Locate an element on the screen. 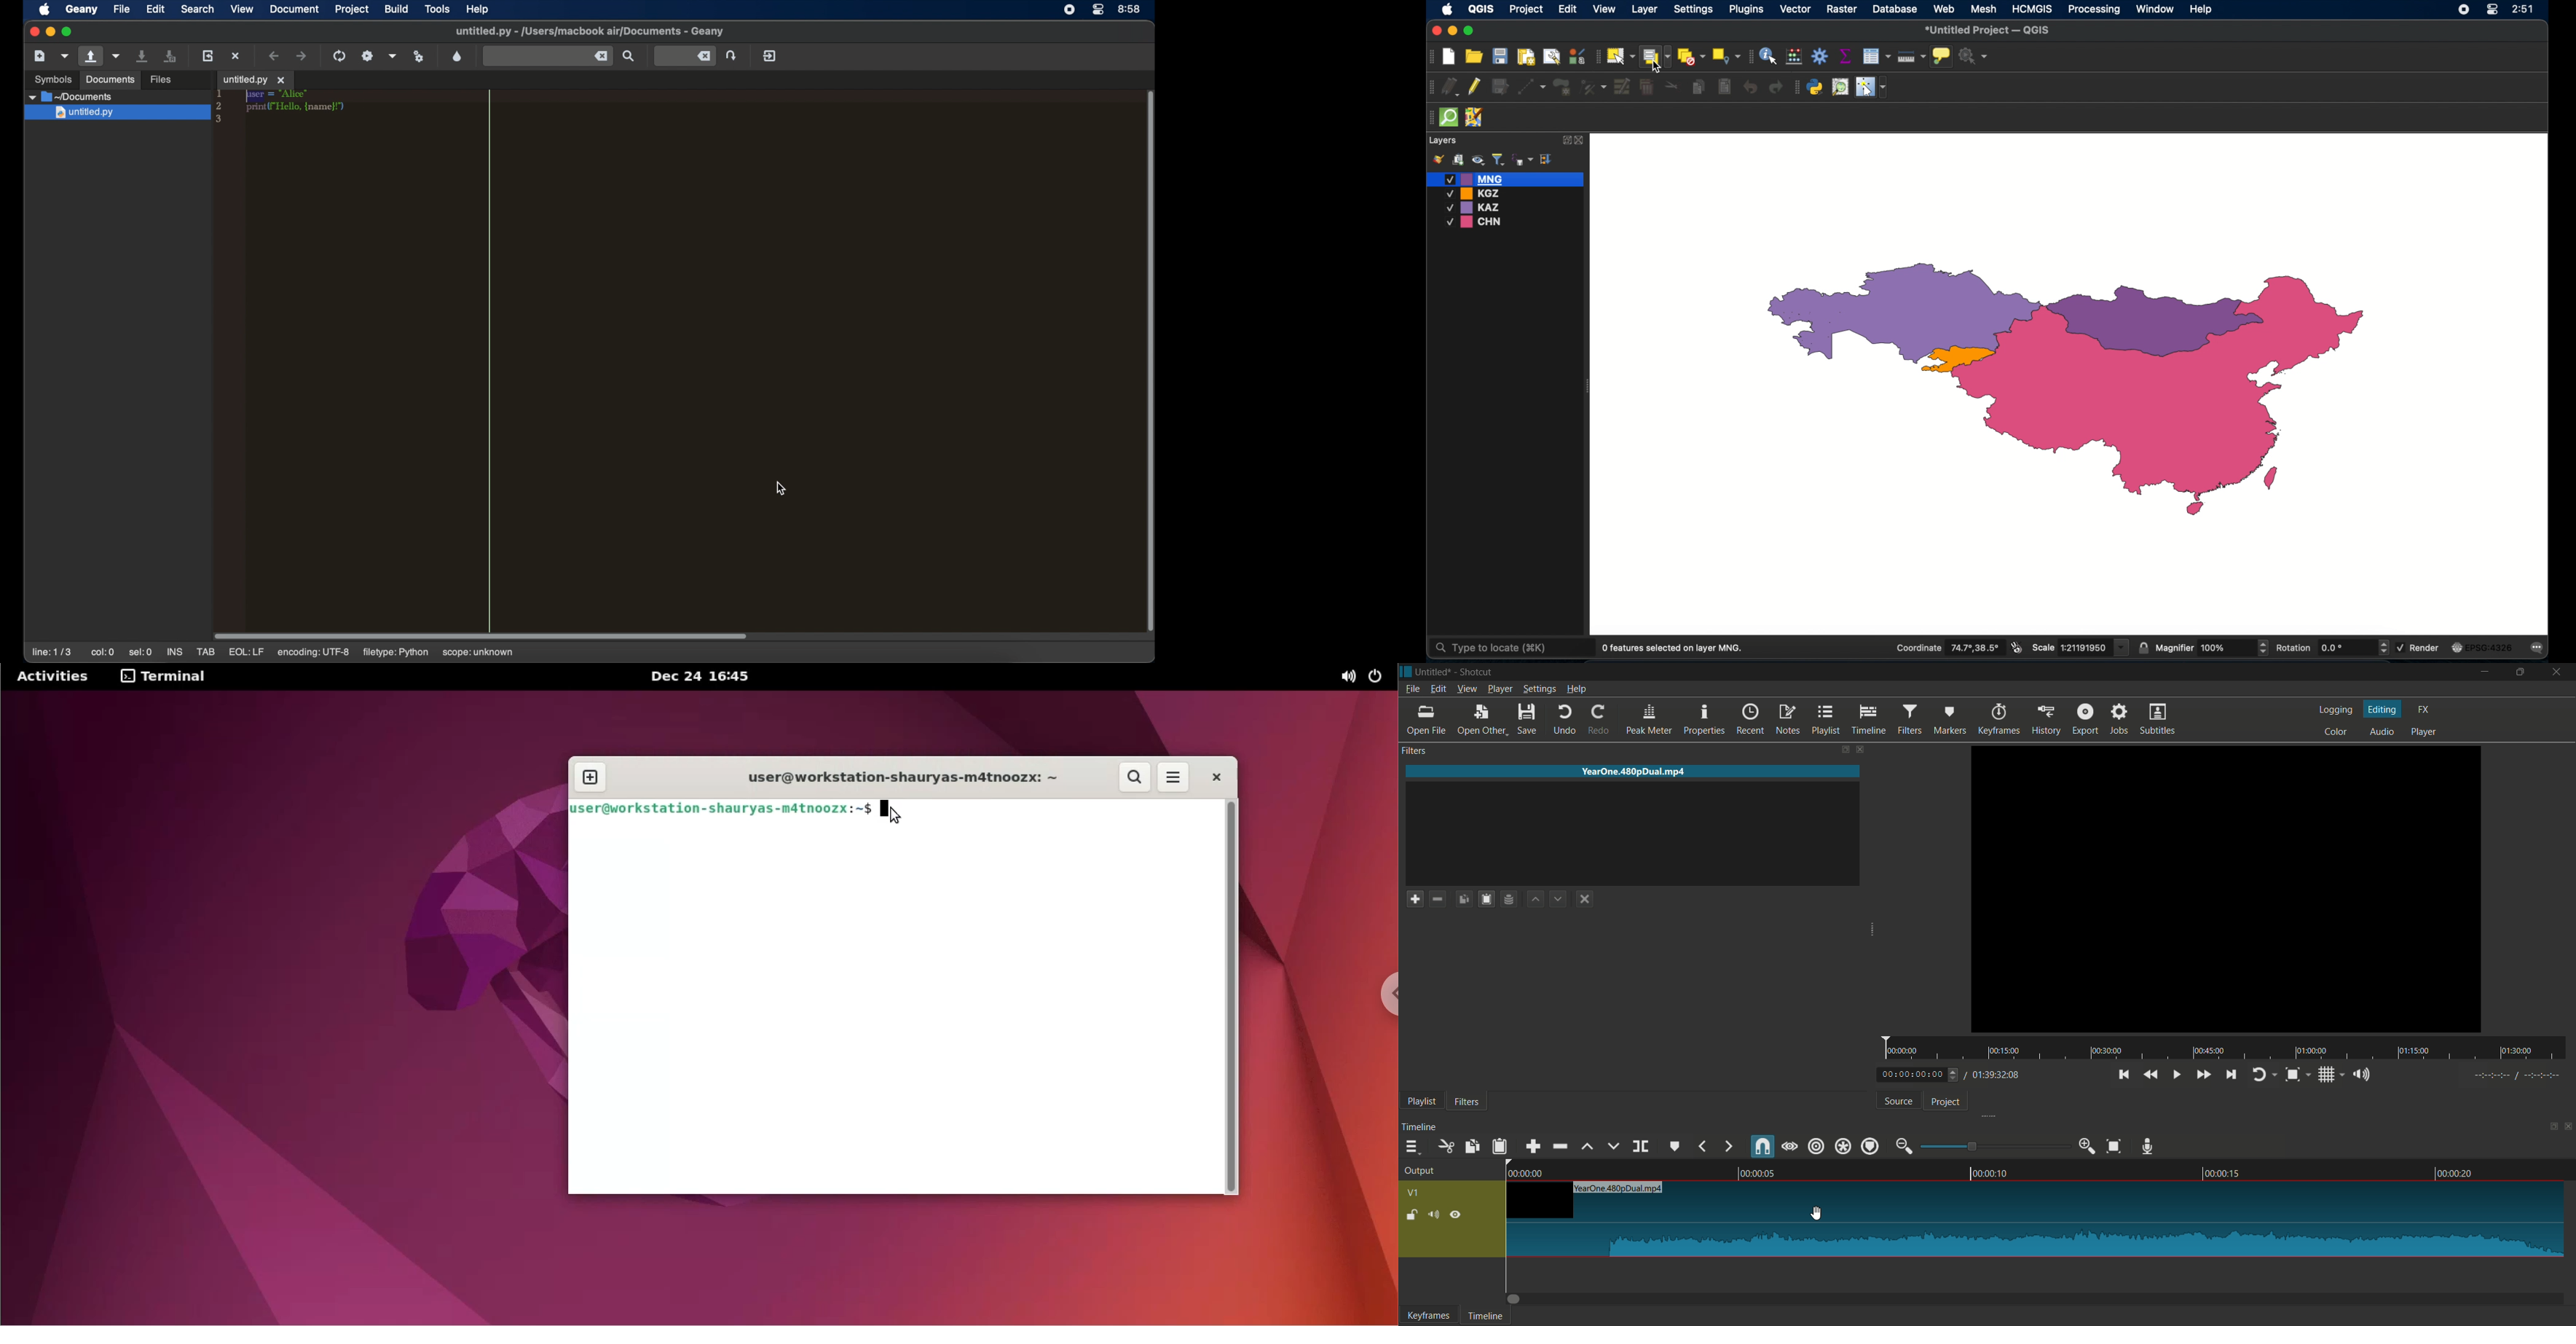  history is located at coordinates (2046, 719).